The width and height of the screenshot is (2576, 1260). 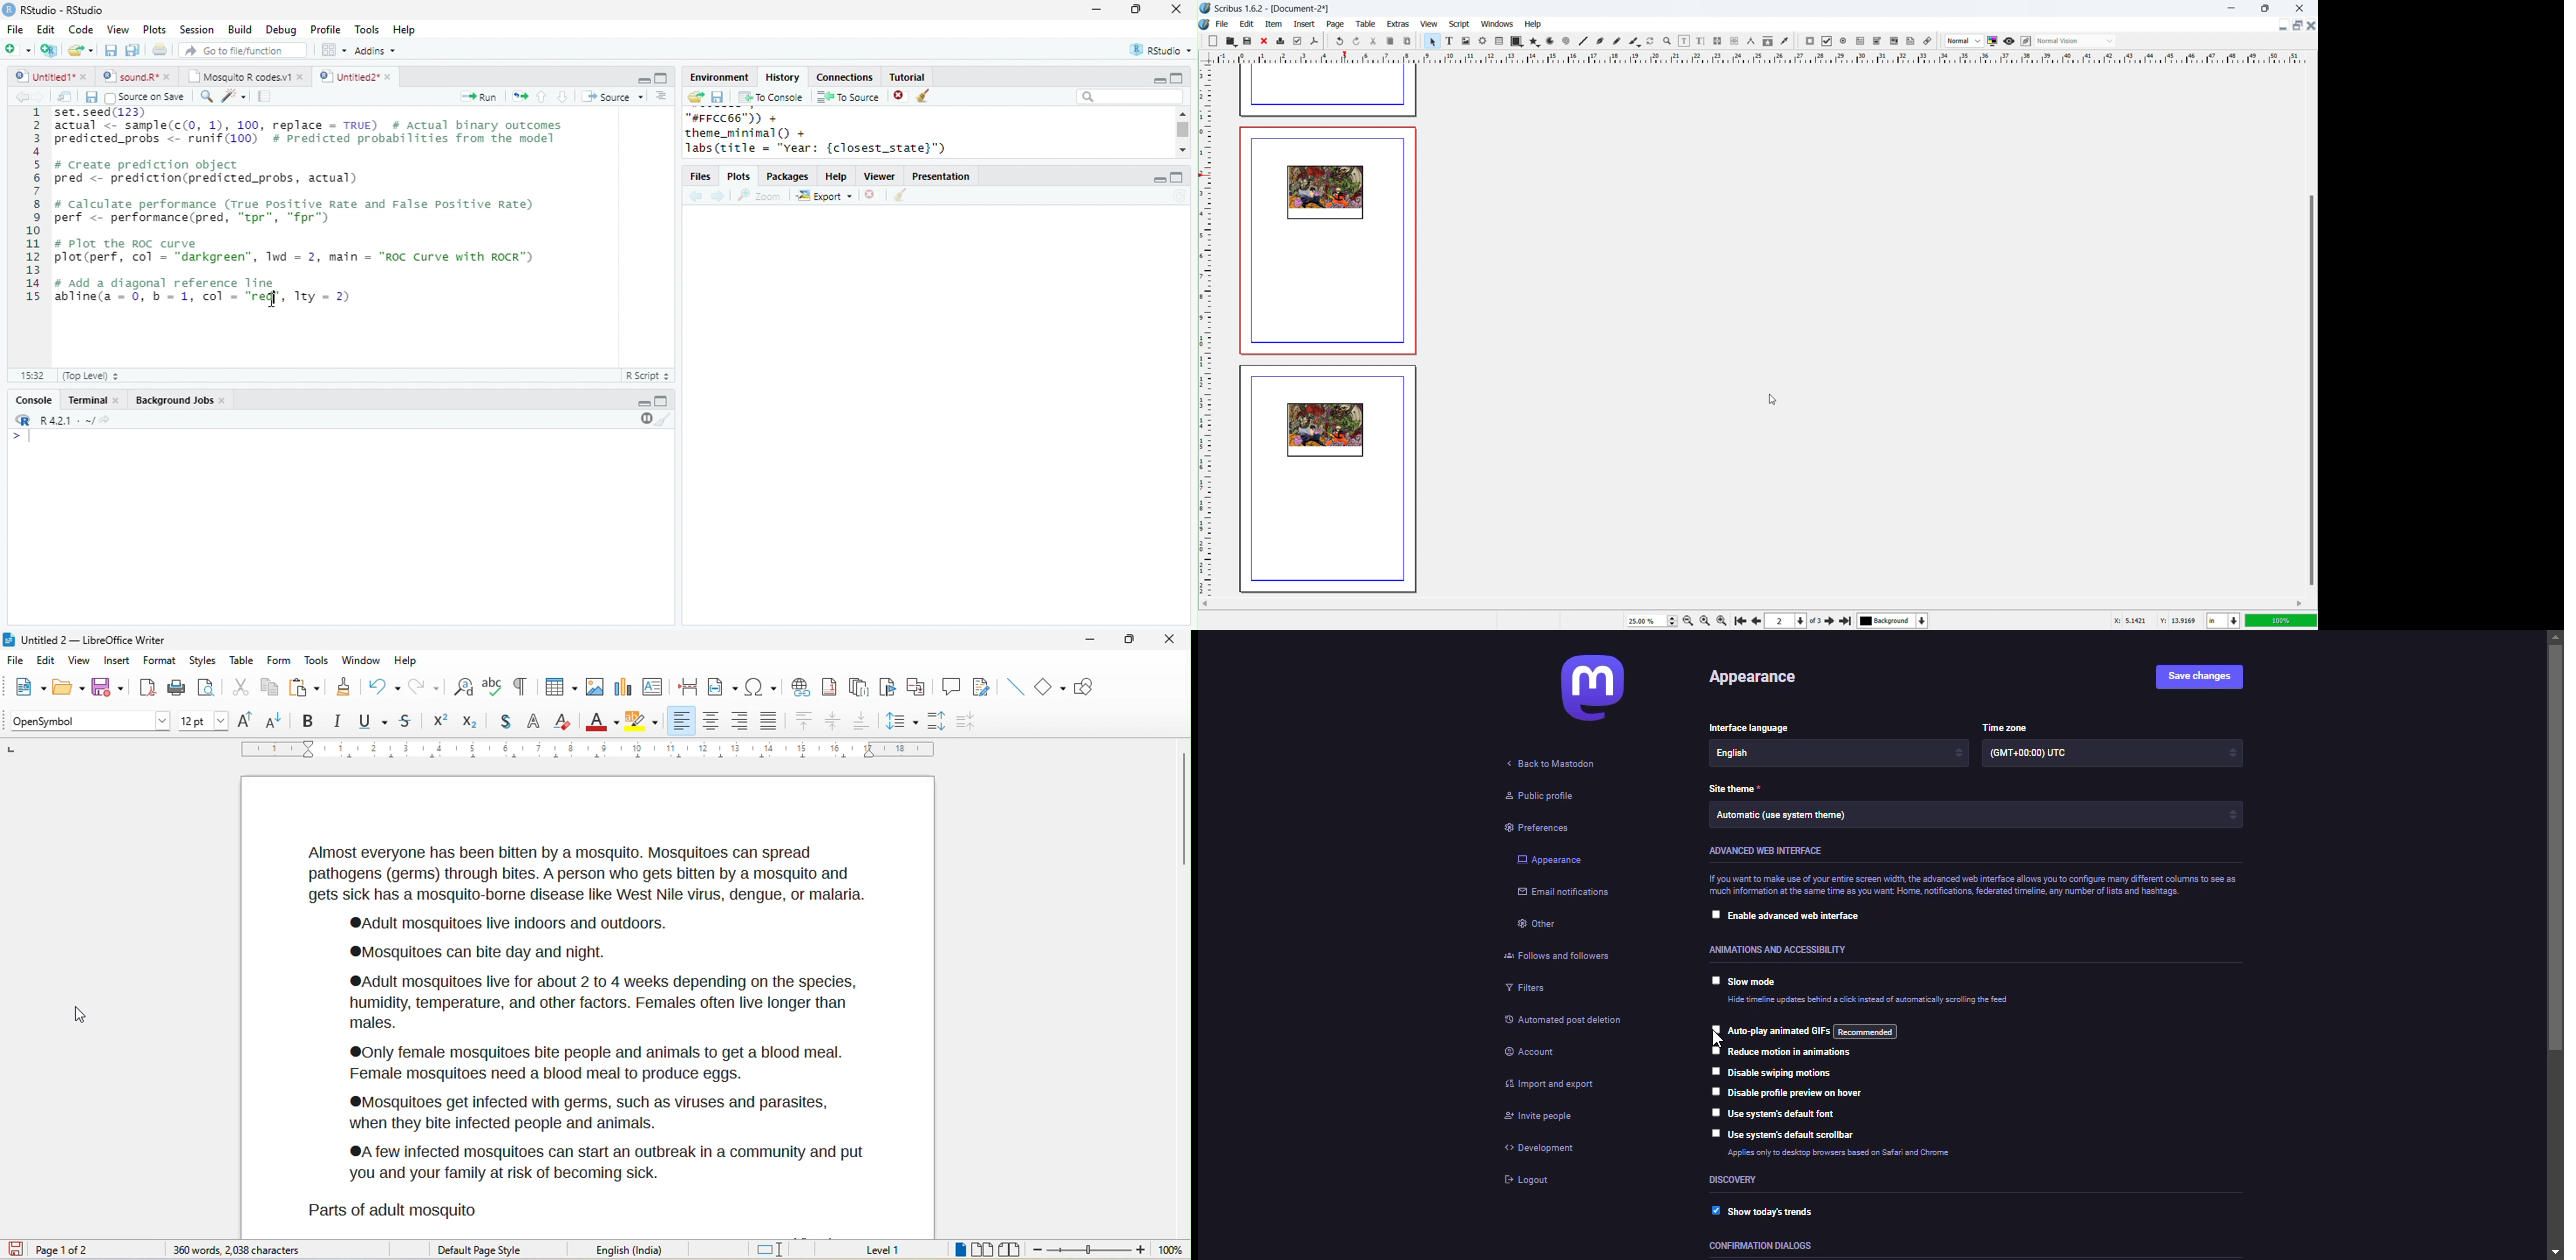 I want to click on move toolbox, so click(x=1421, y=40).